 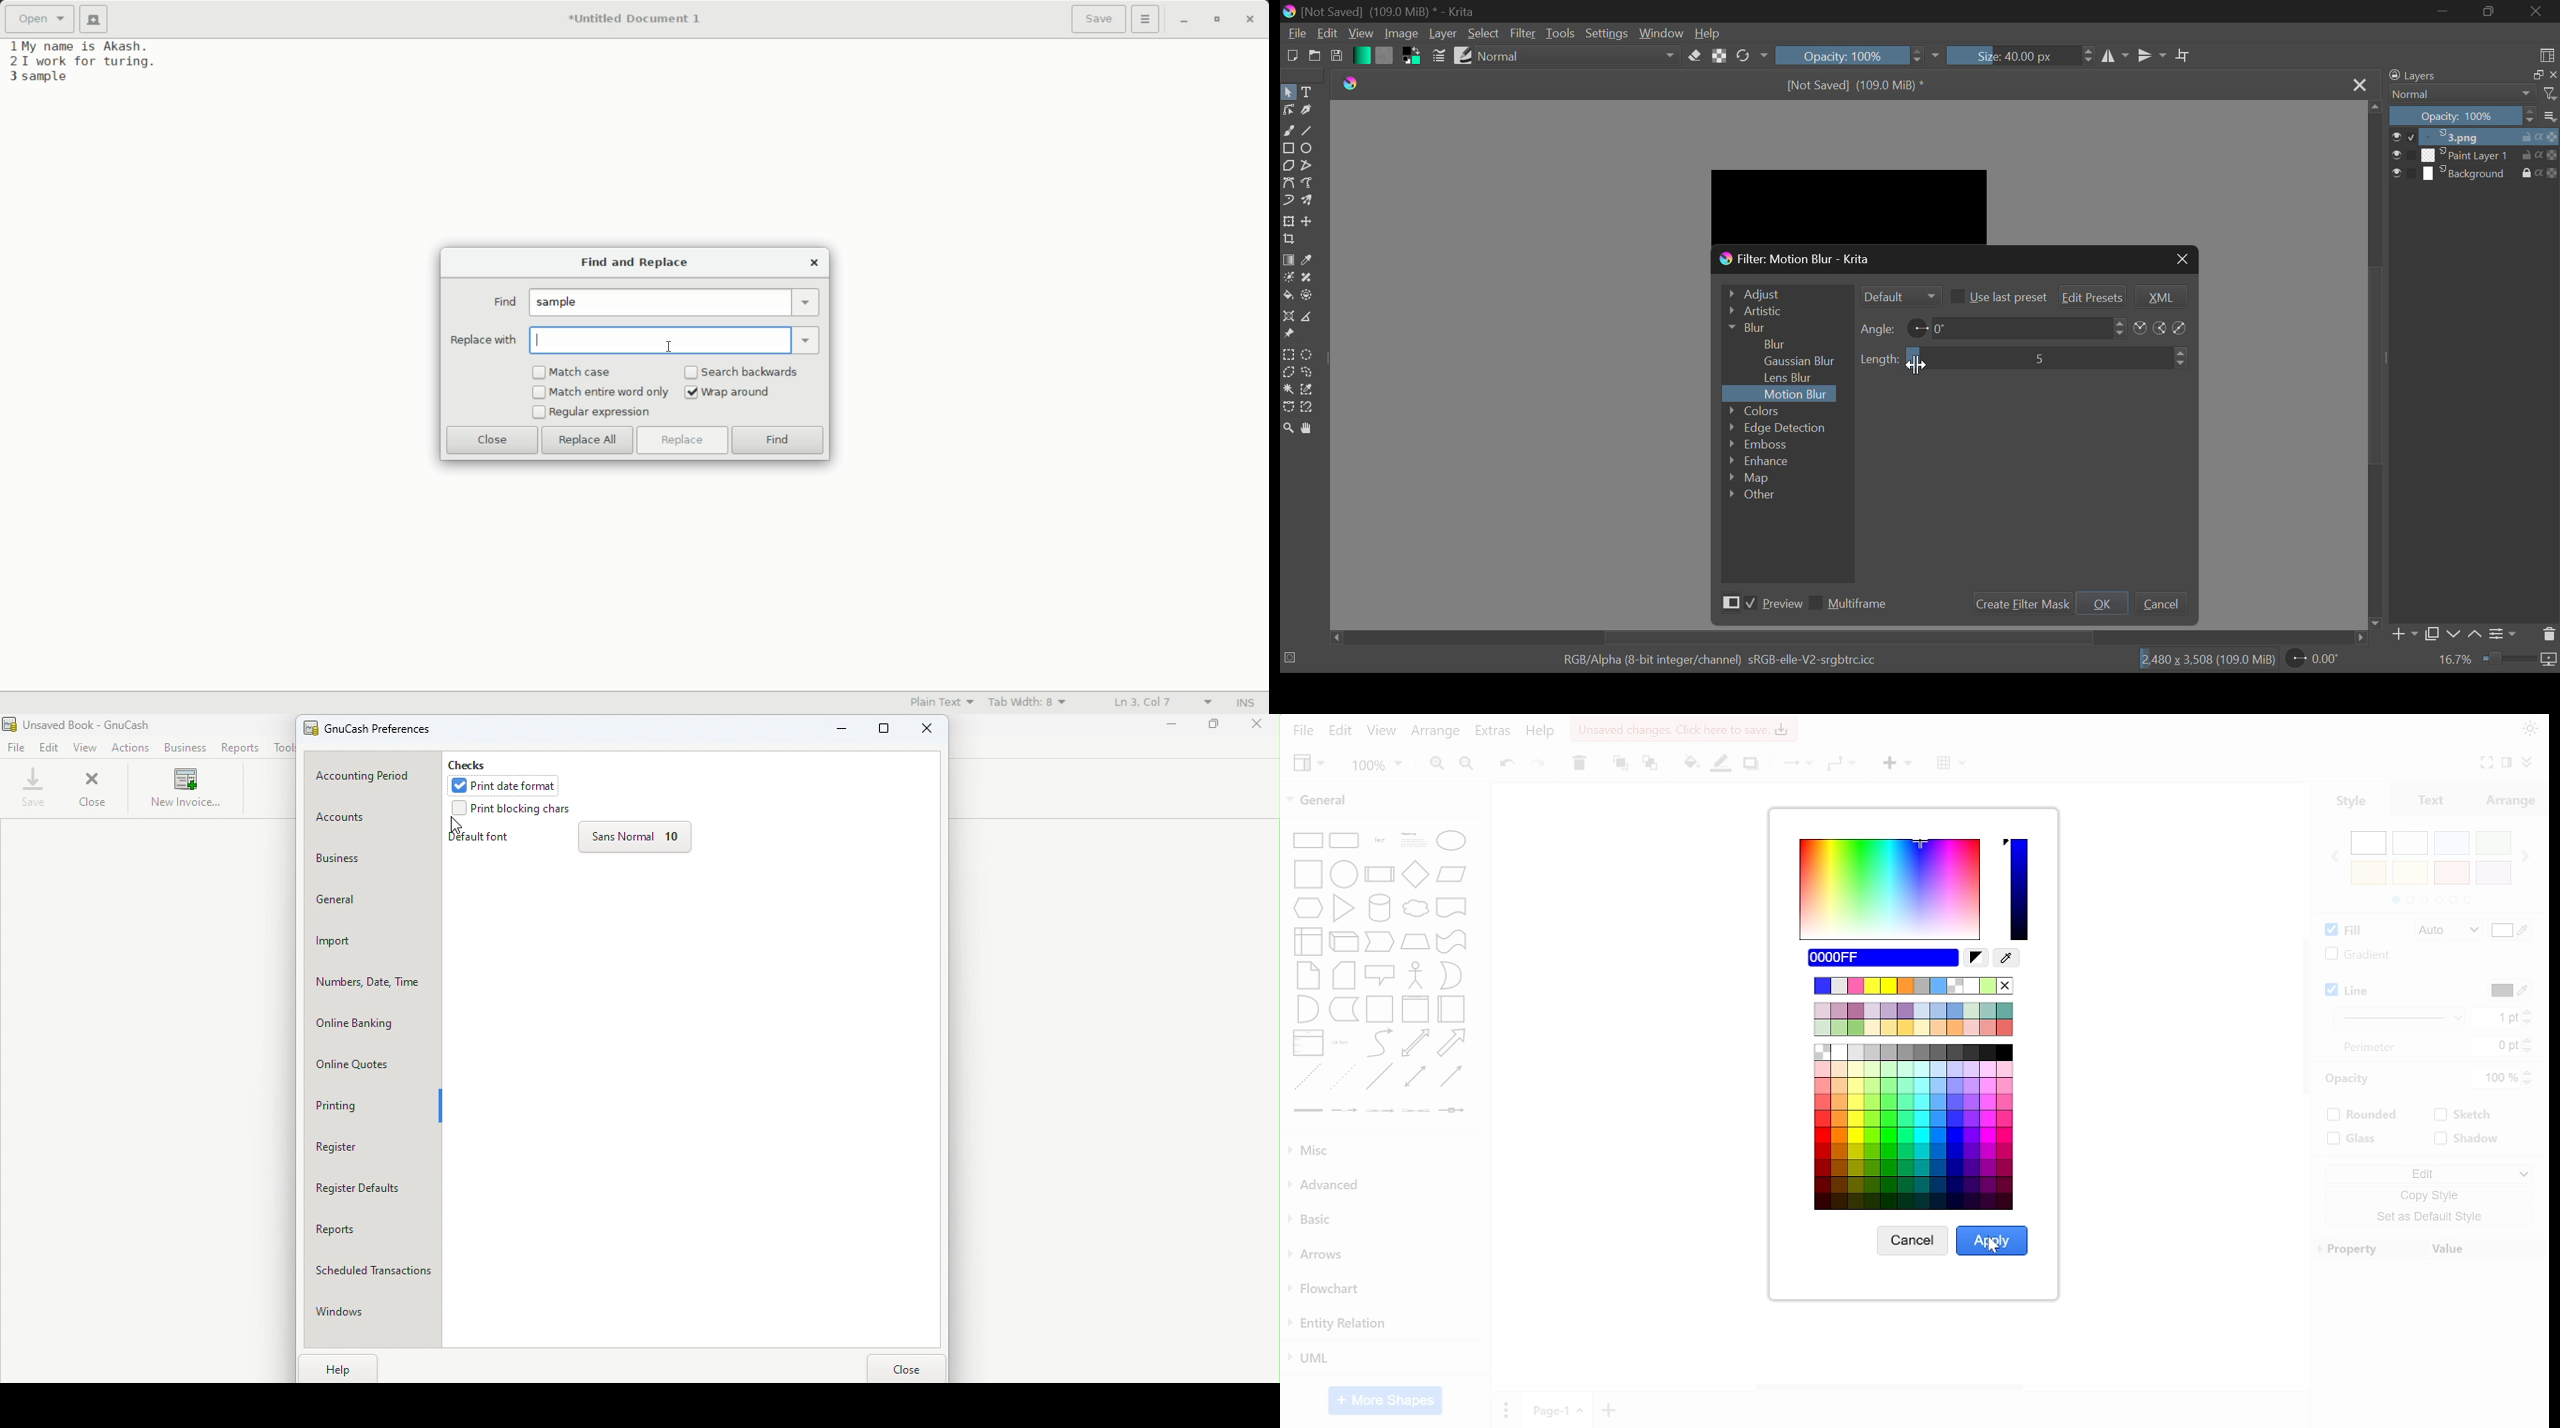 What do you see at coordinates (373, 1272) in the screenshot?
I see `Scheduled Transactions` at bounding box center [373, 1272].